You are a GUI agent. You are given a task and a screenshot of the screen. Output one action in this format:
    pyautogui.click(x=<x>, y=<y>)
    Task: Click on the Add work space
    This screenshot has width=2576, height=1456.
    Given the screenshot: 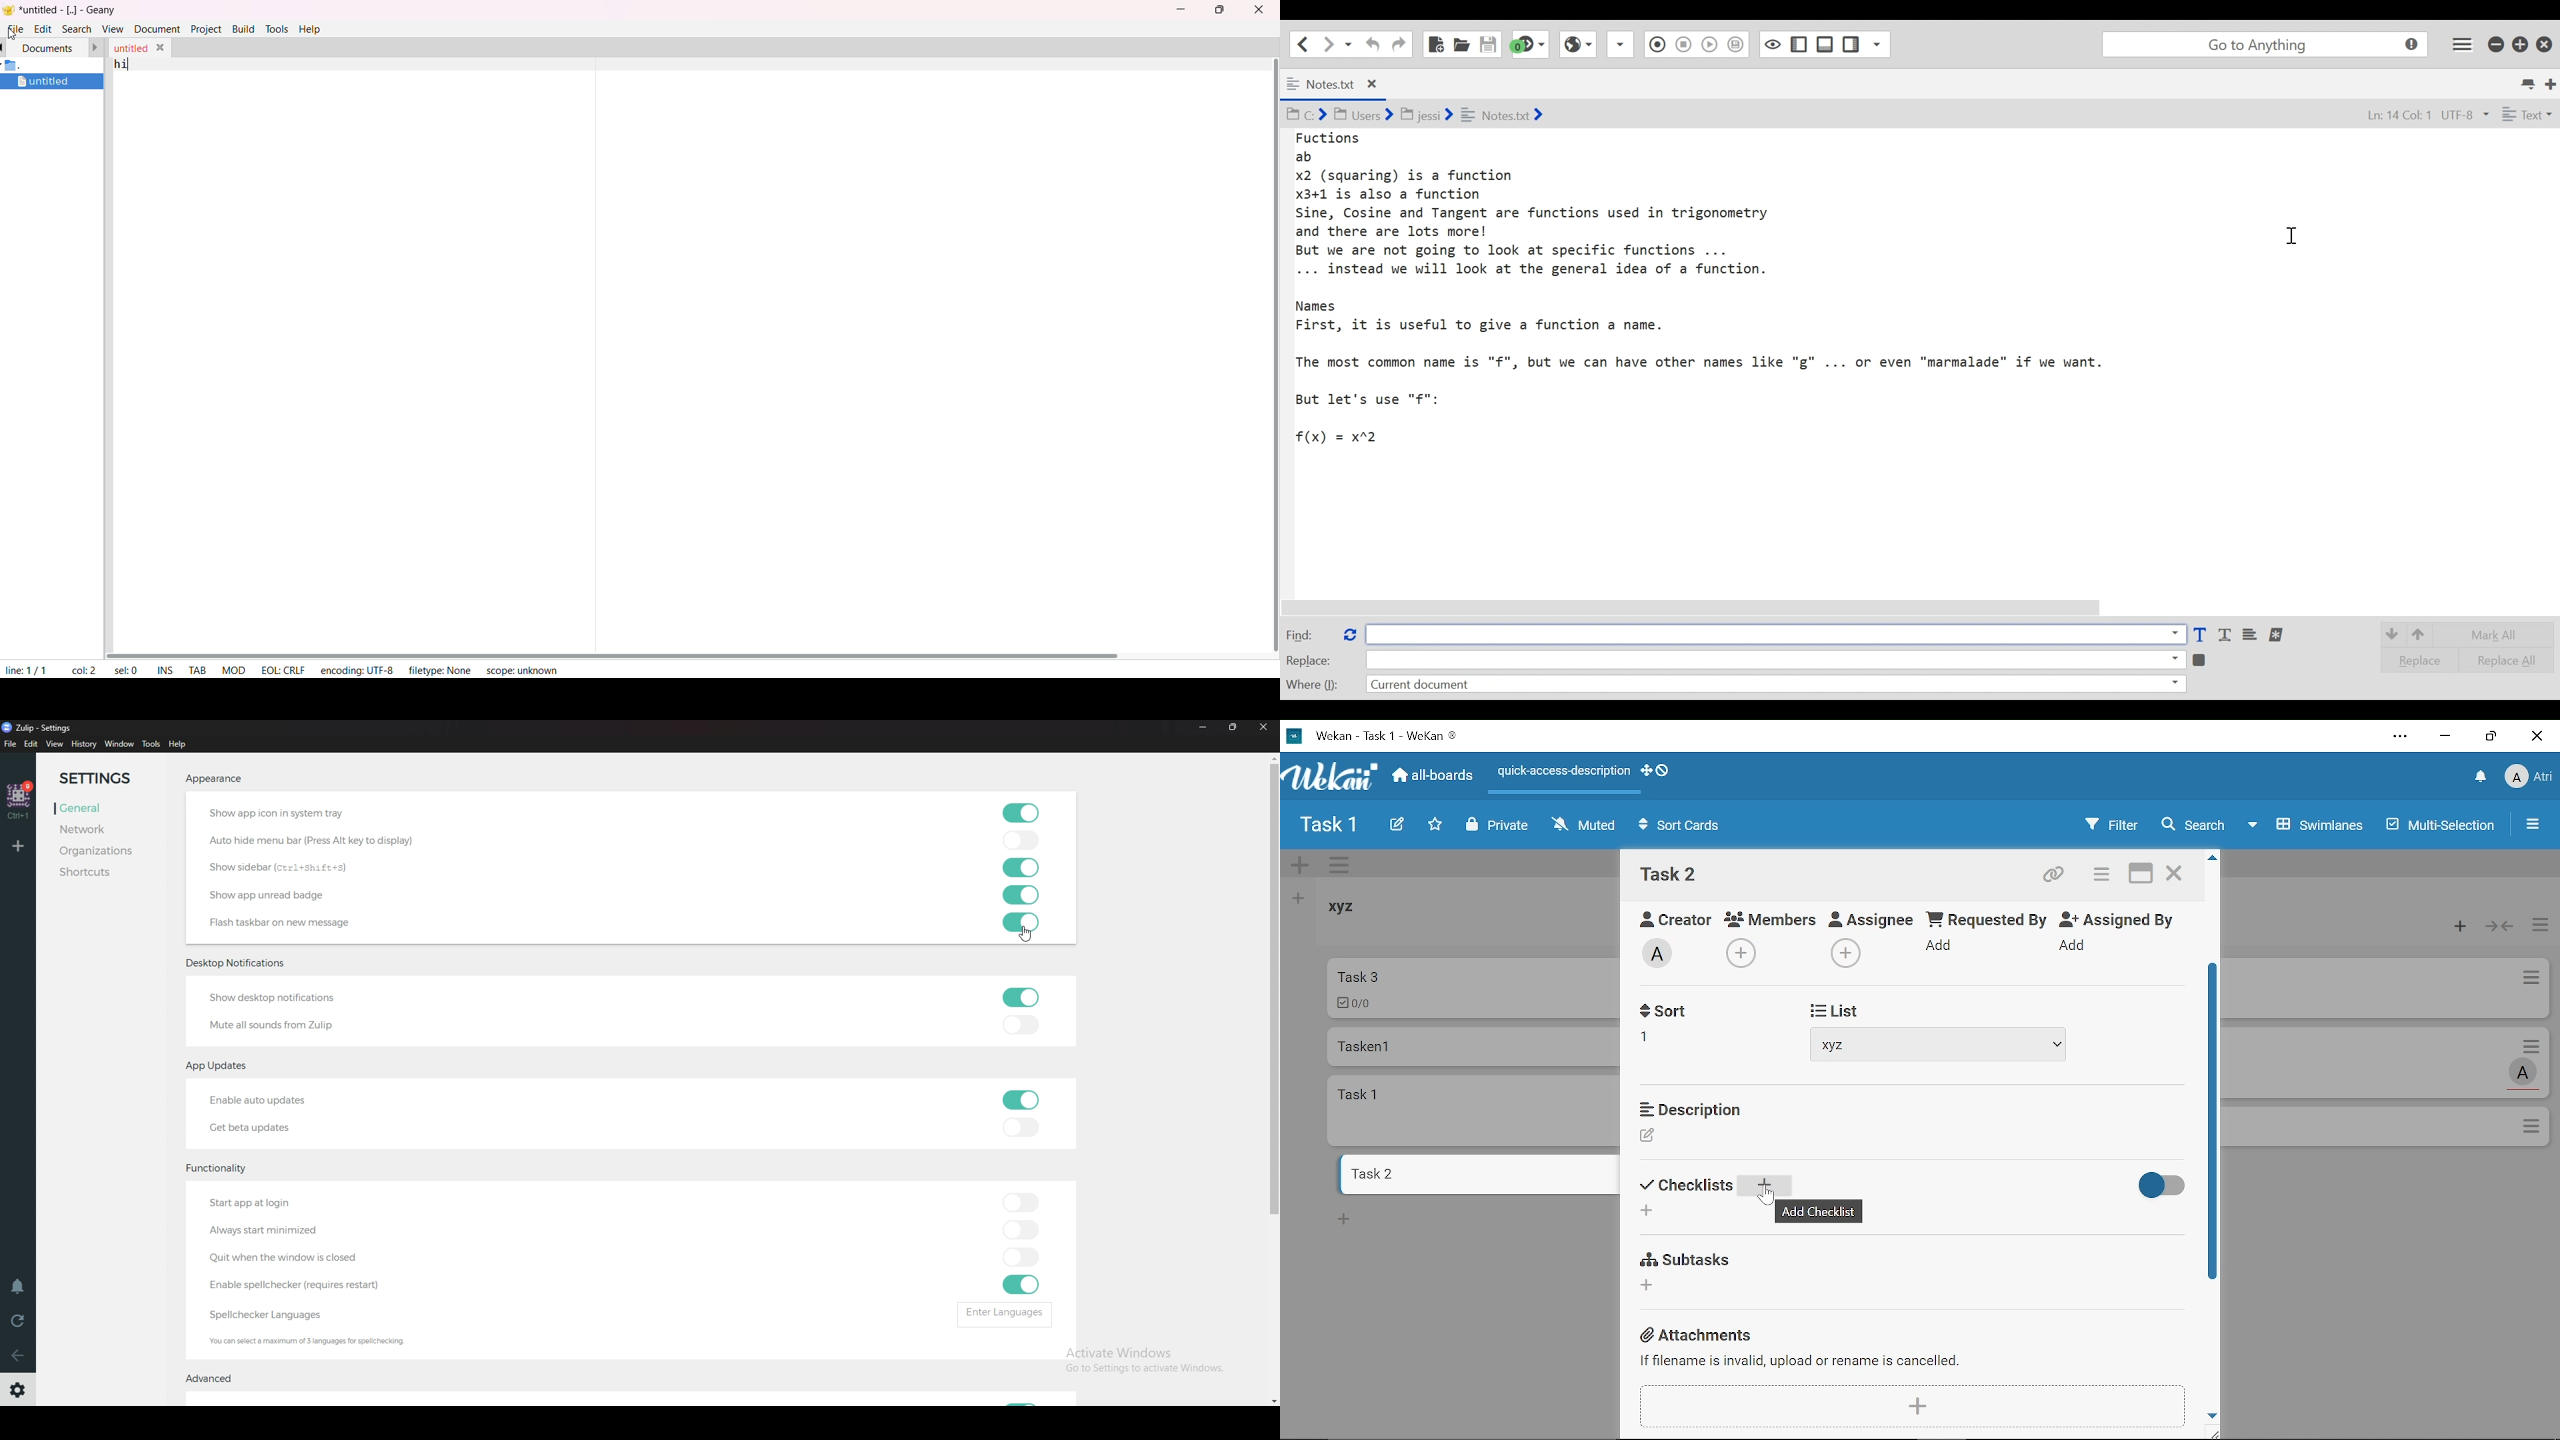 What is the action you would take?
    pyautogui.click(x=19, y=845)
    